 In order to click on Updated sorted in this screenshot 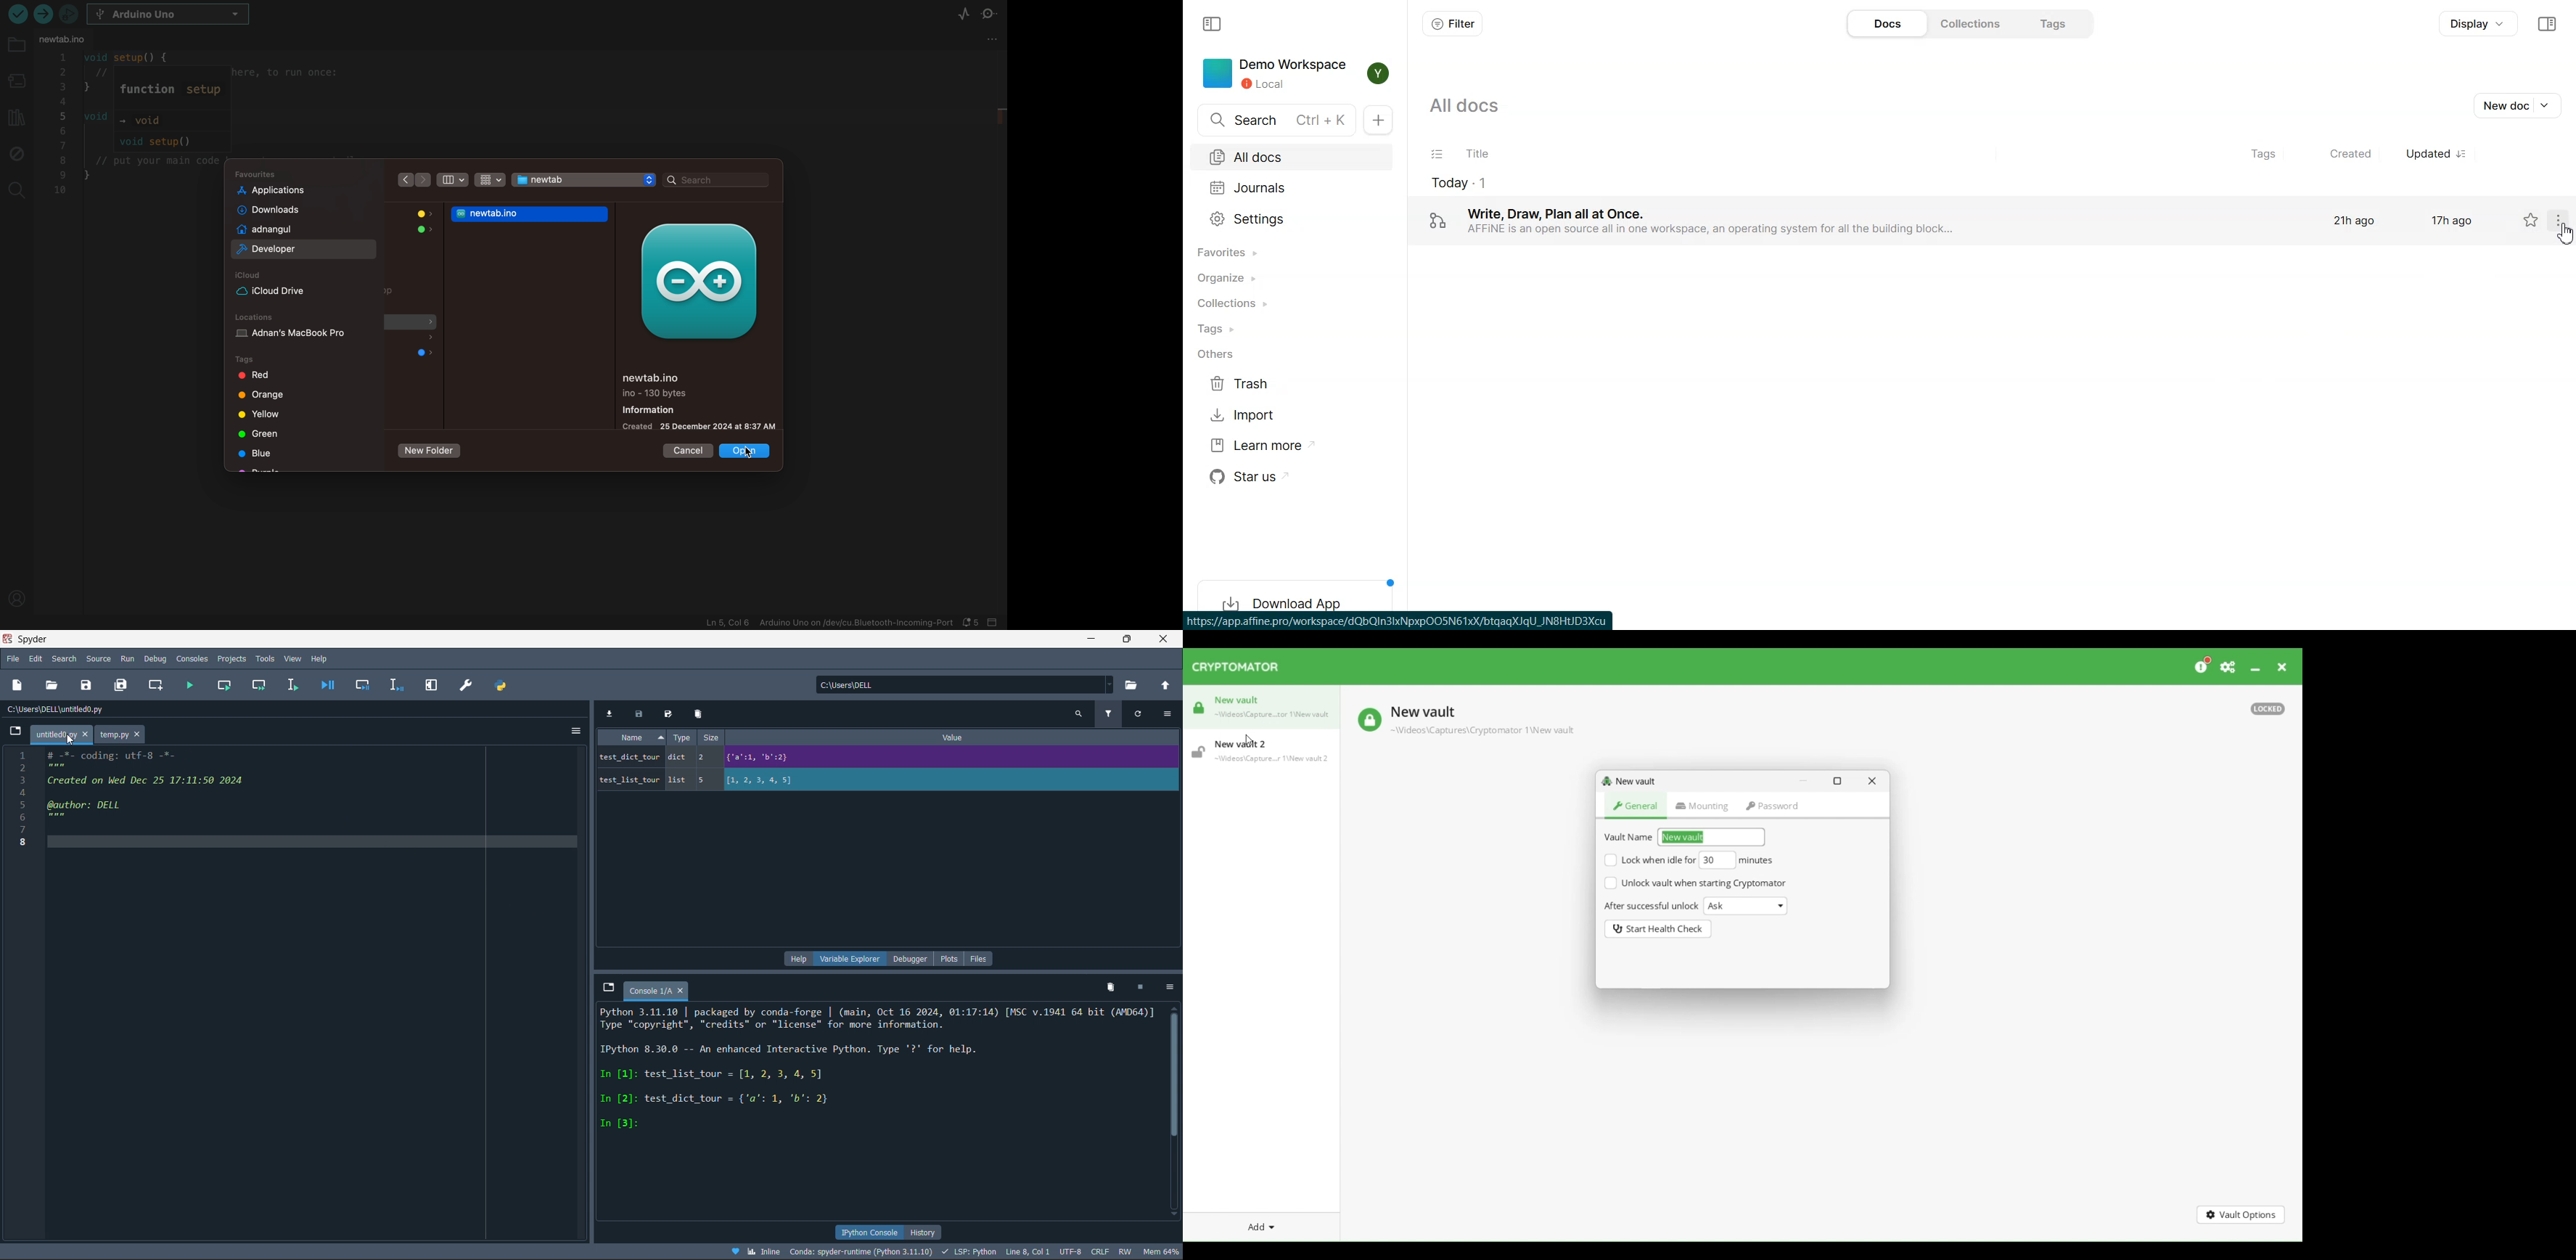, I will do `click(2439, 153)`.